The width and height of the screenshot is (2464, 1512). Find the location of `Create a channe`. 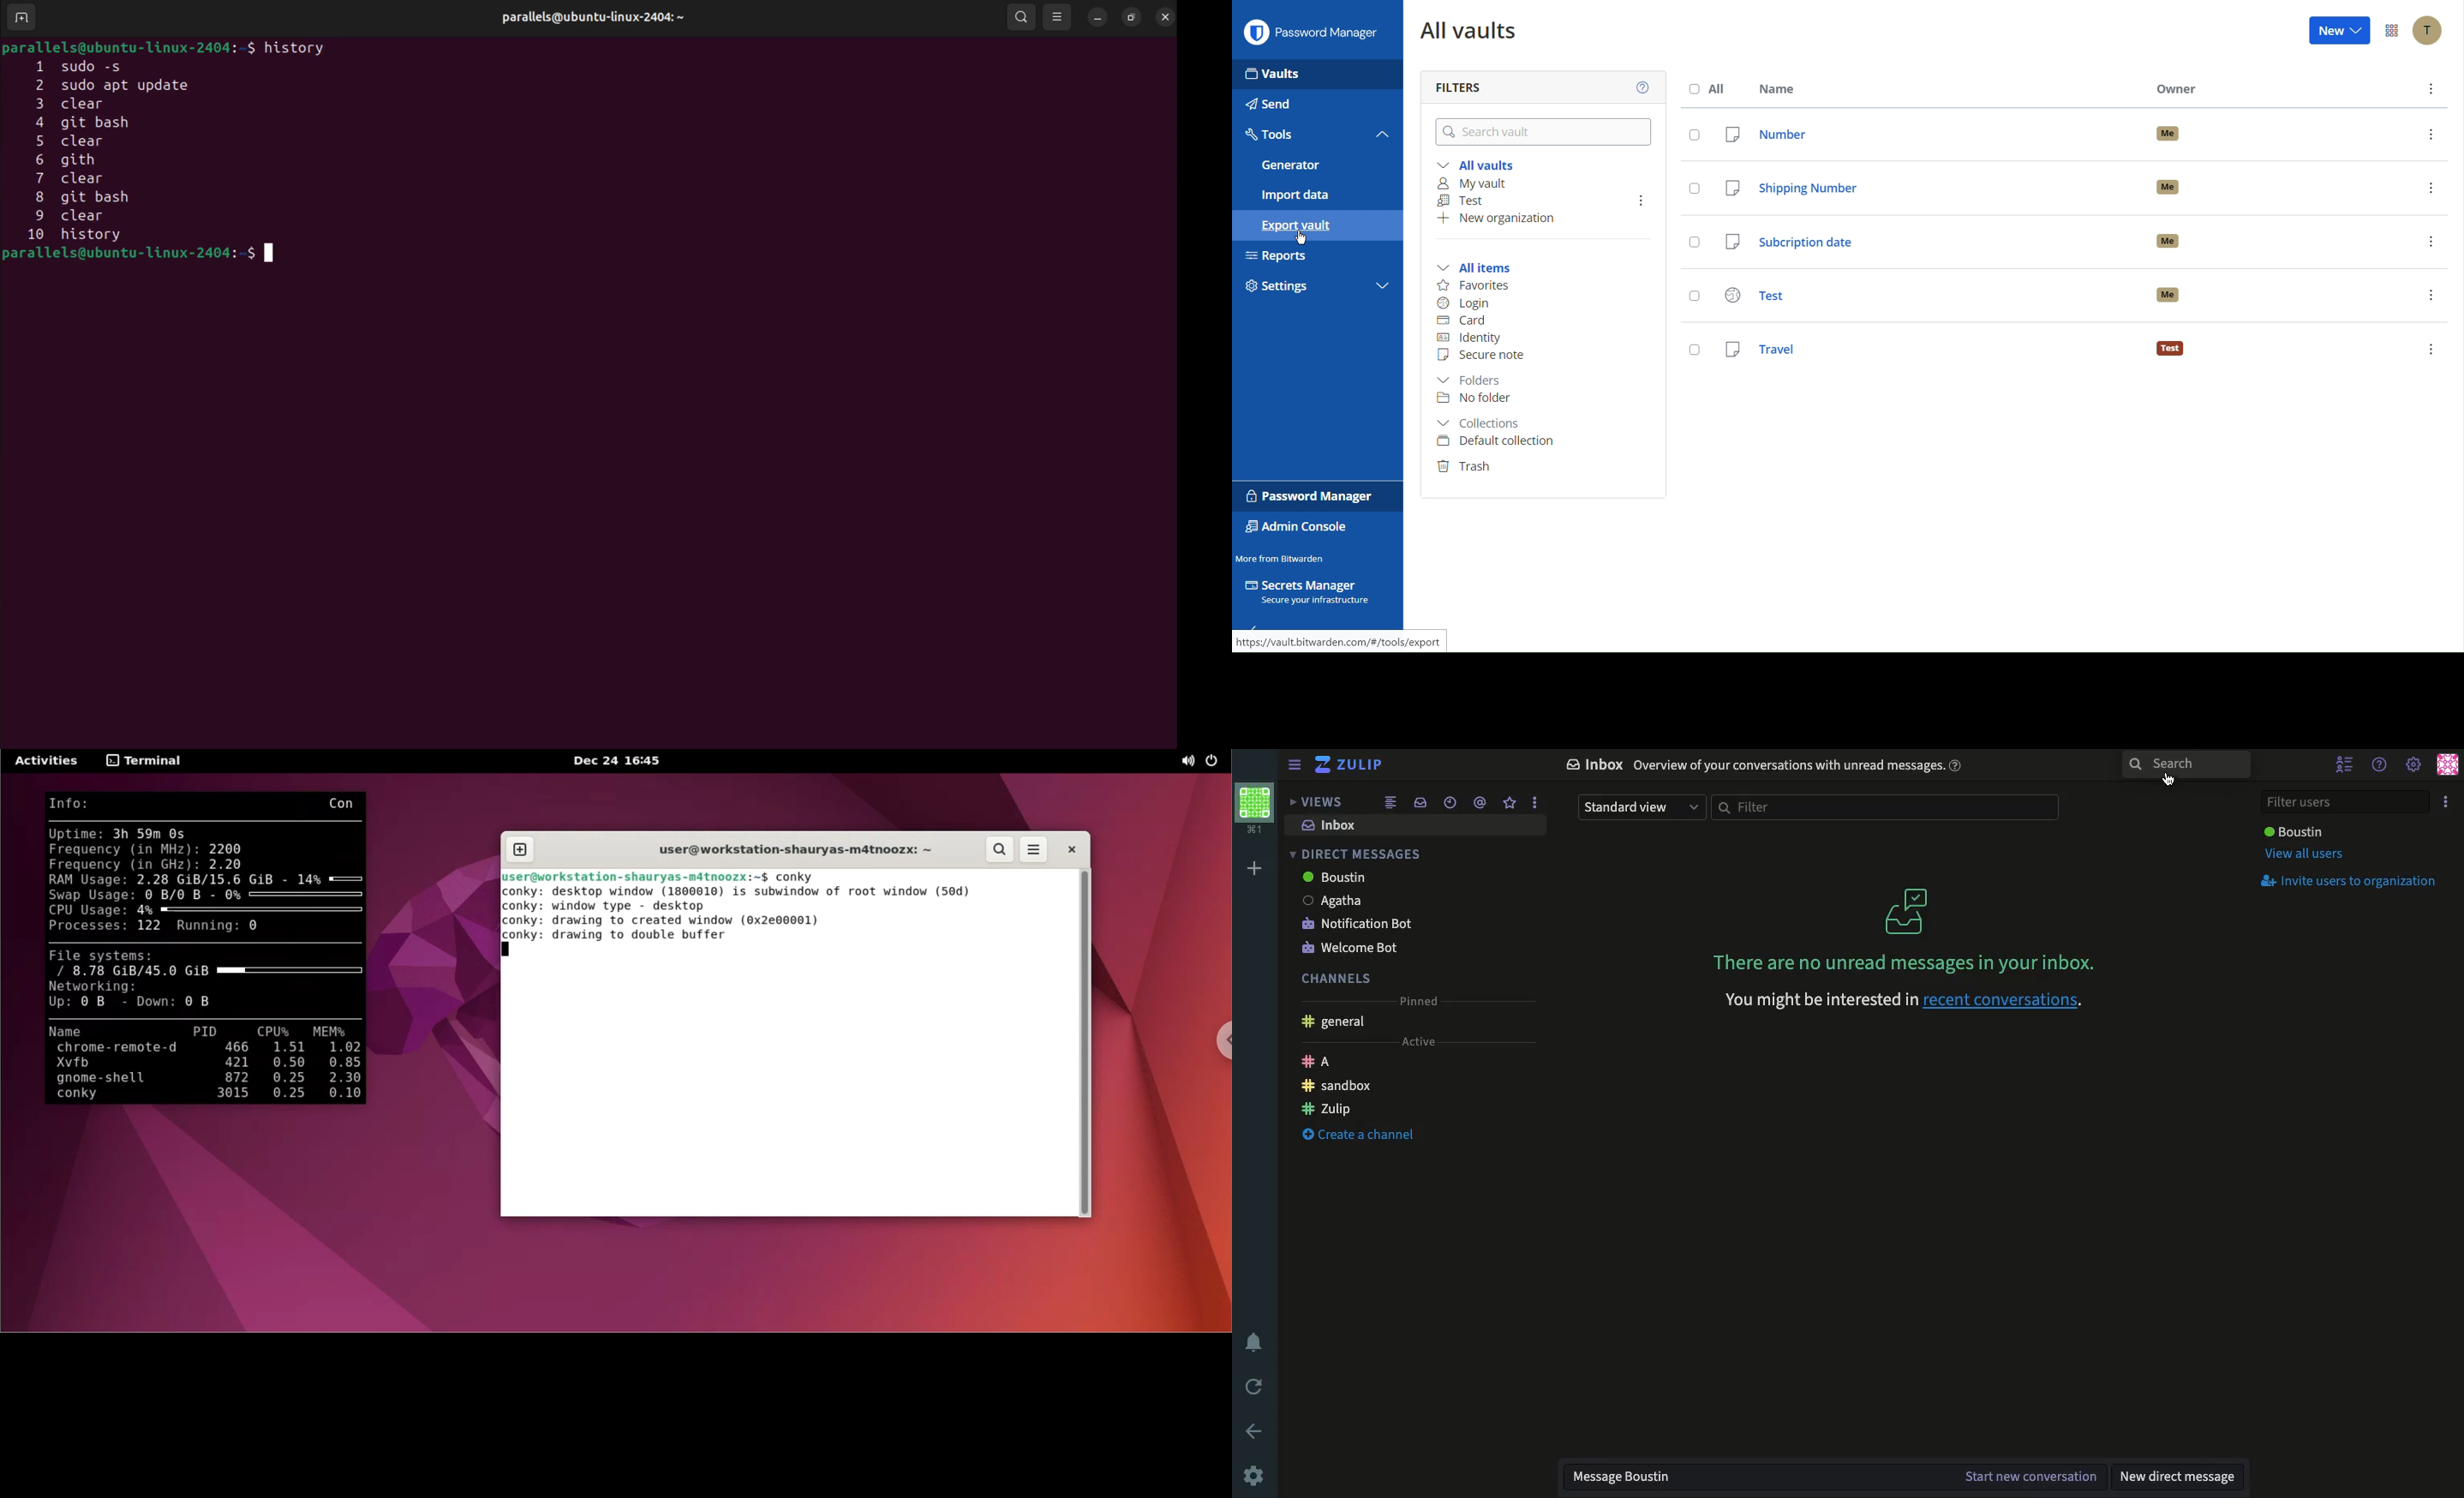

Create a channe is located at coordinates (1359, 1135).